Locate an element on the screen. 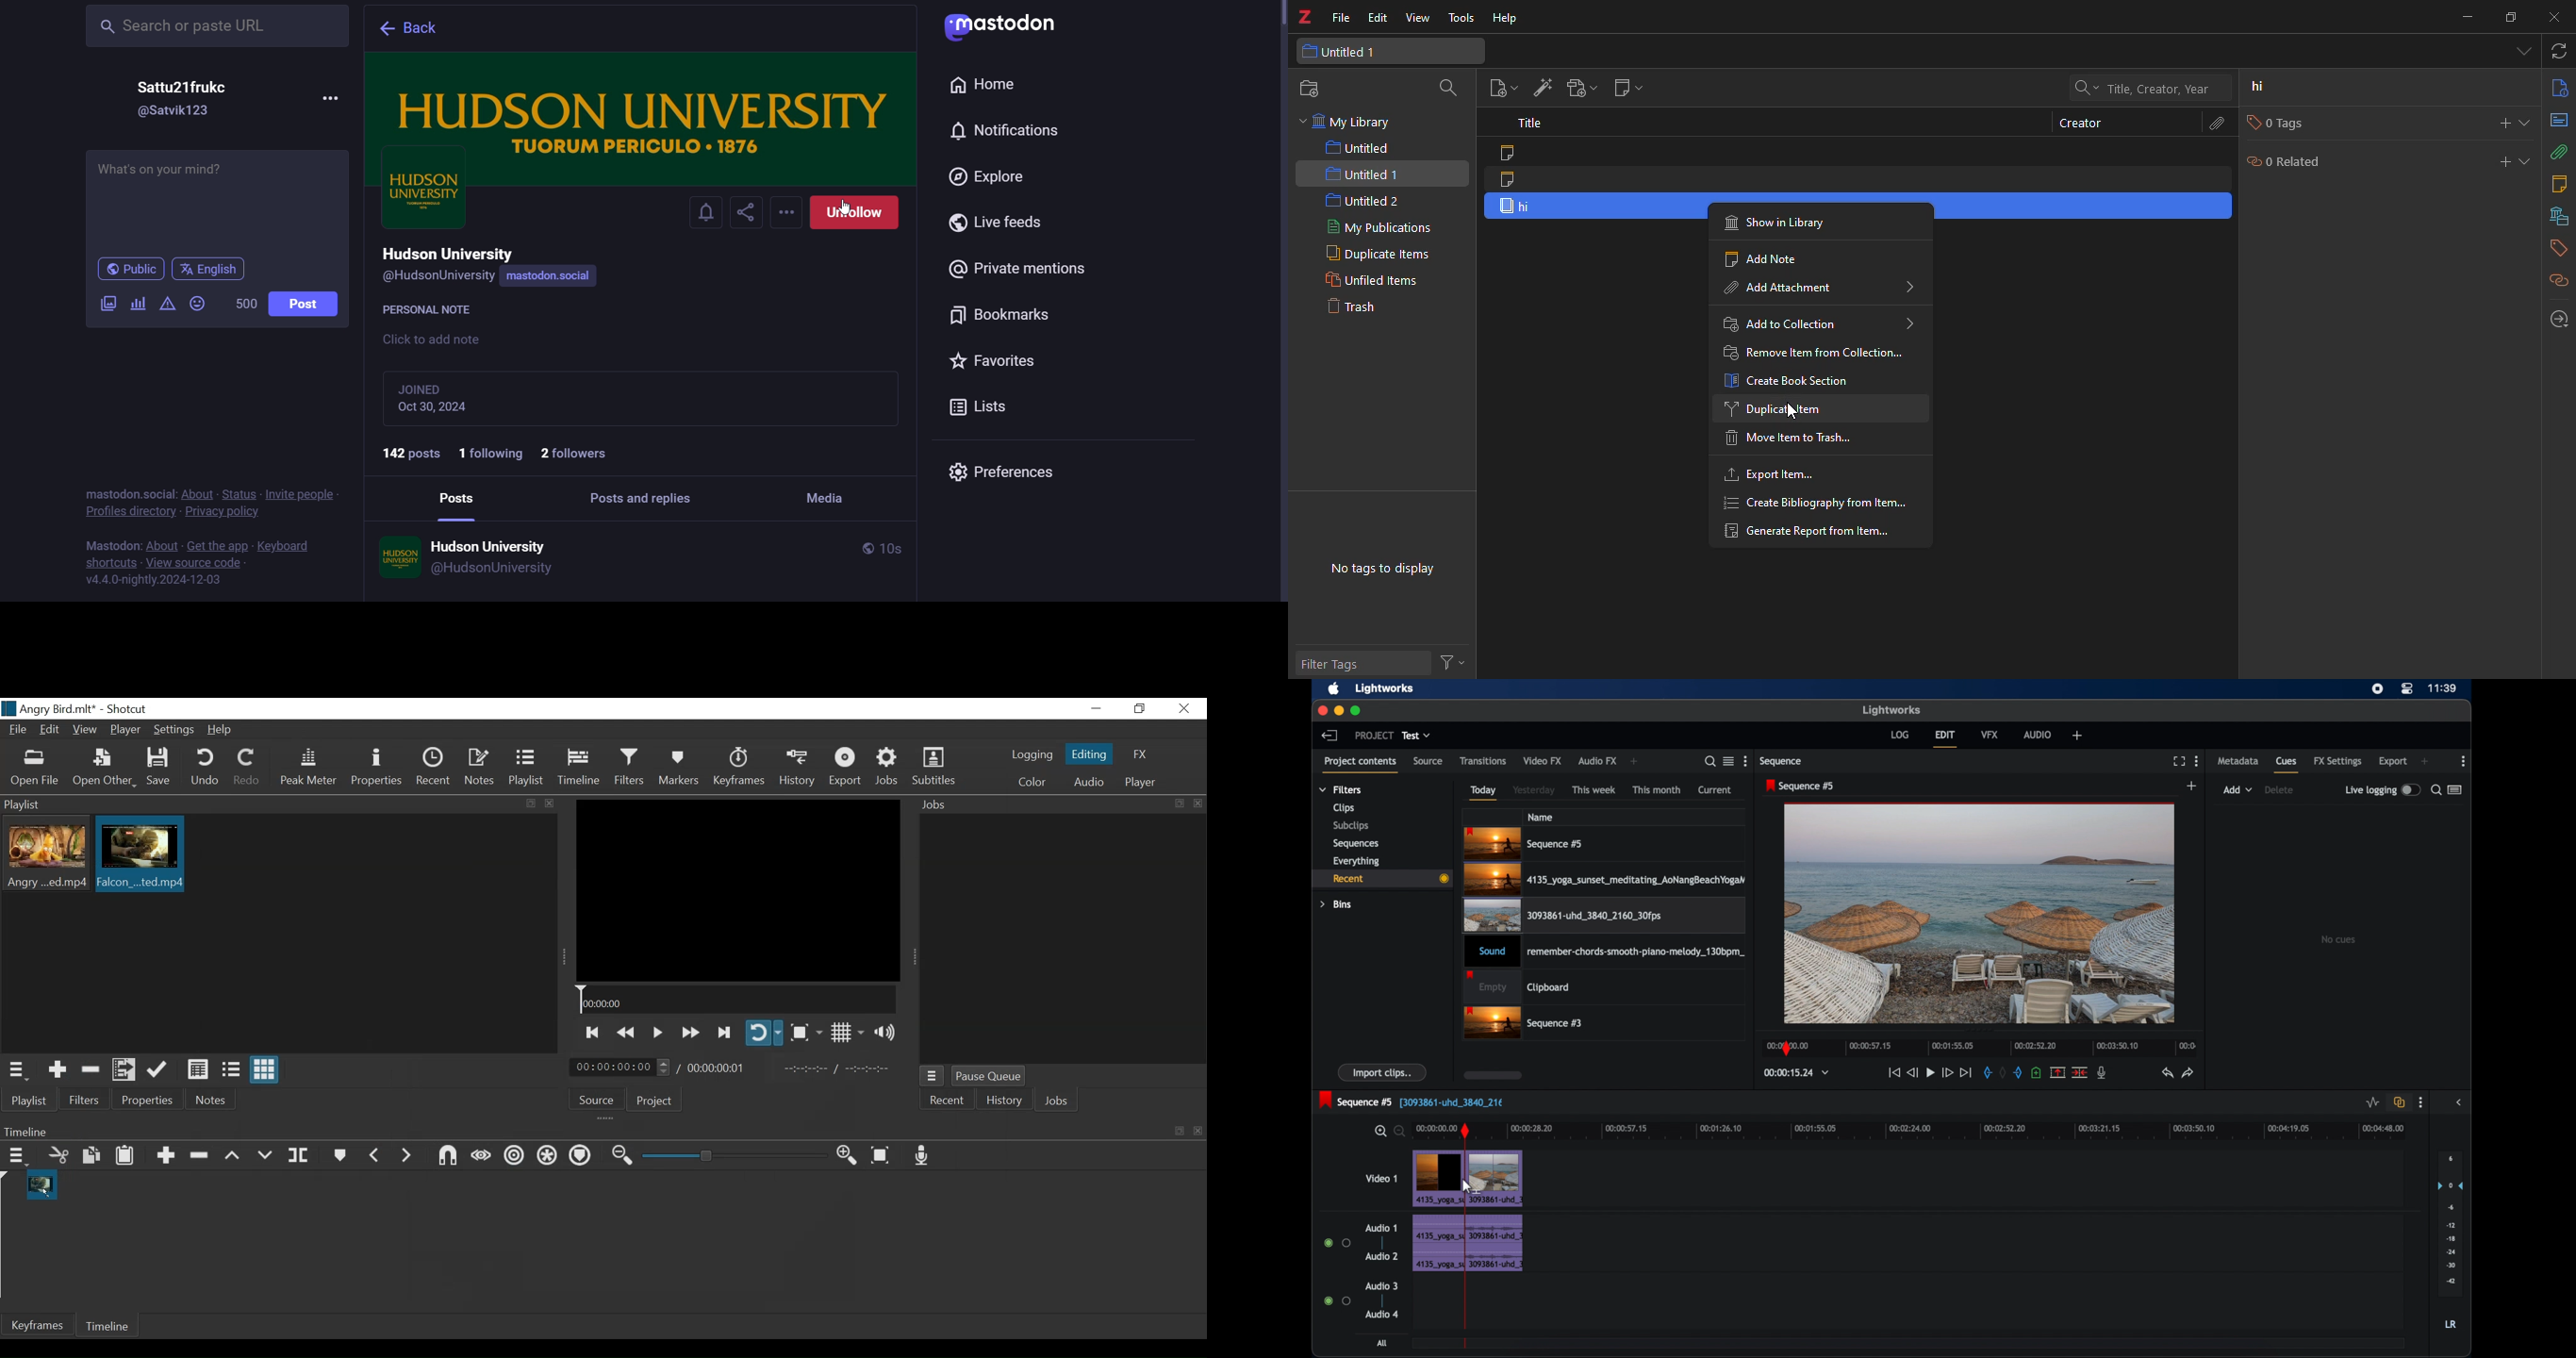 The width and height of the screenshot is (2576, 1372). Next Marker is located at coordinates (408, 1155).